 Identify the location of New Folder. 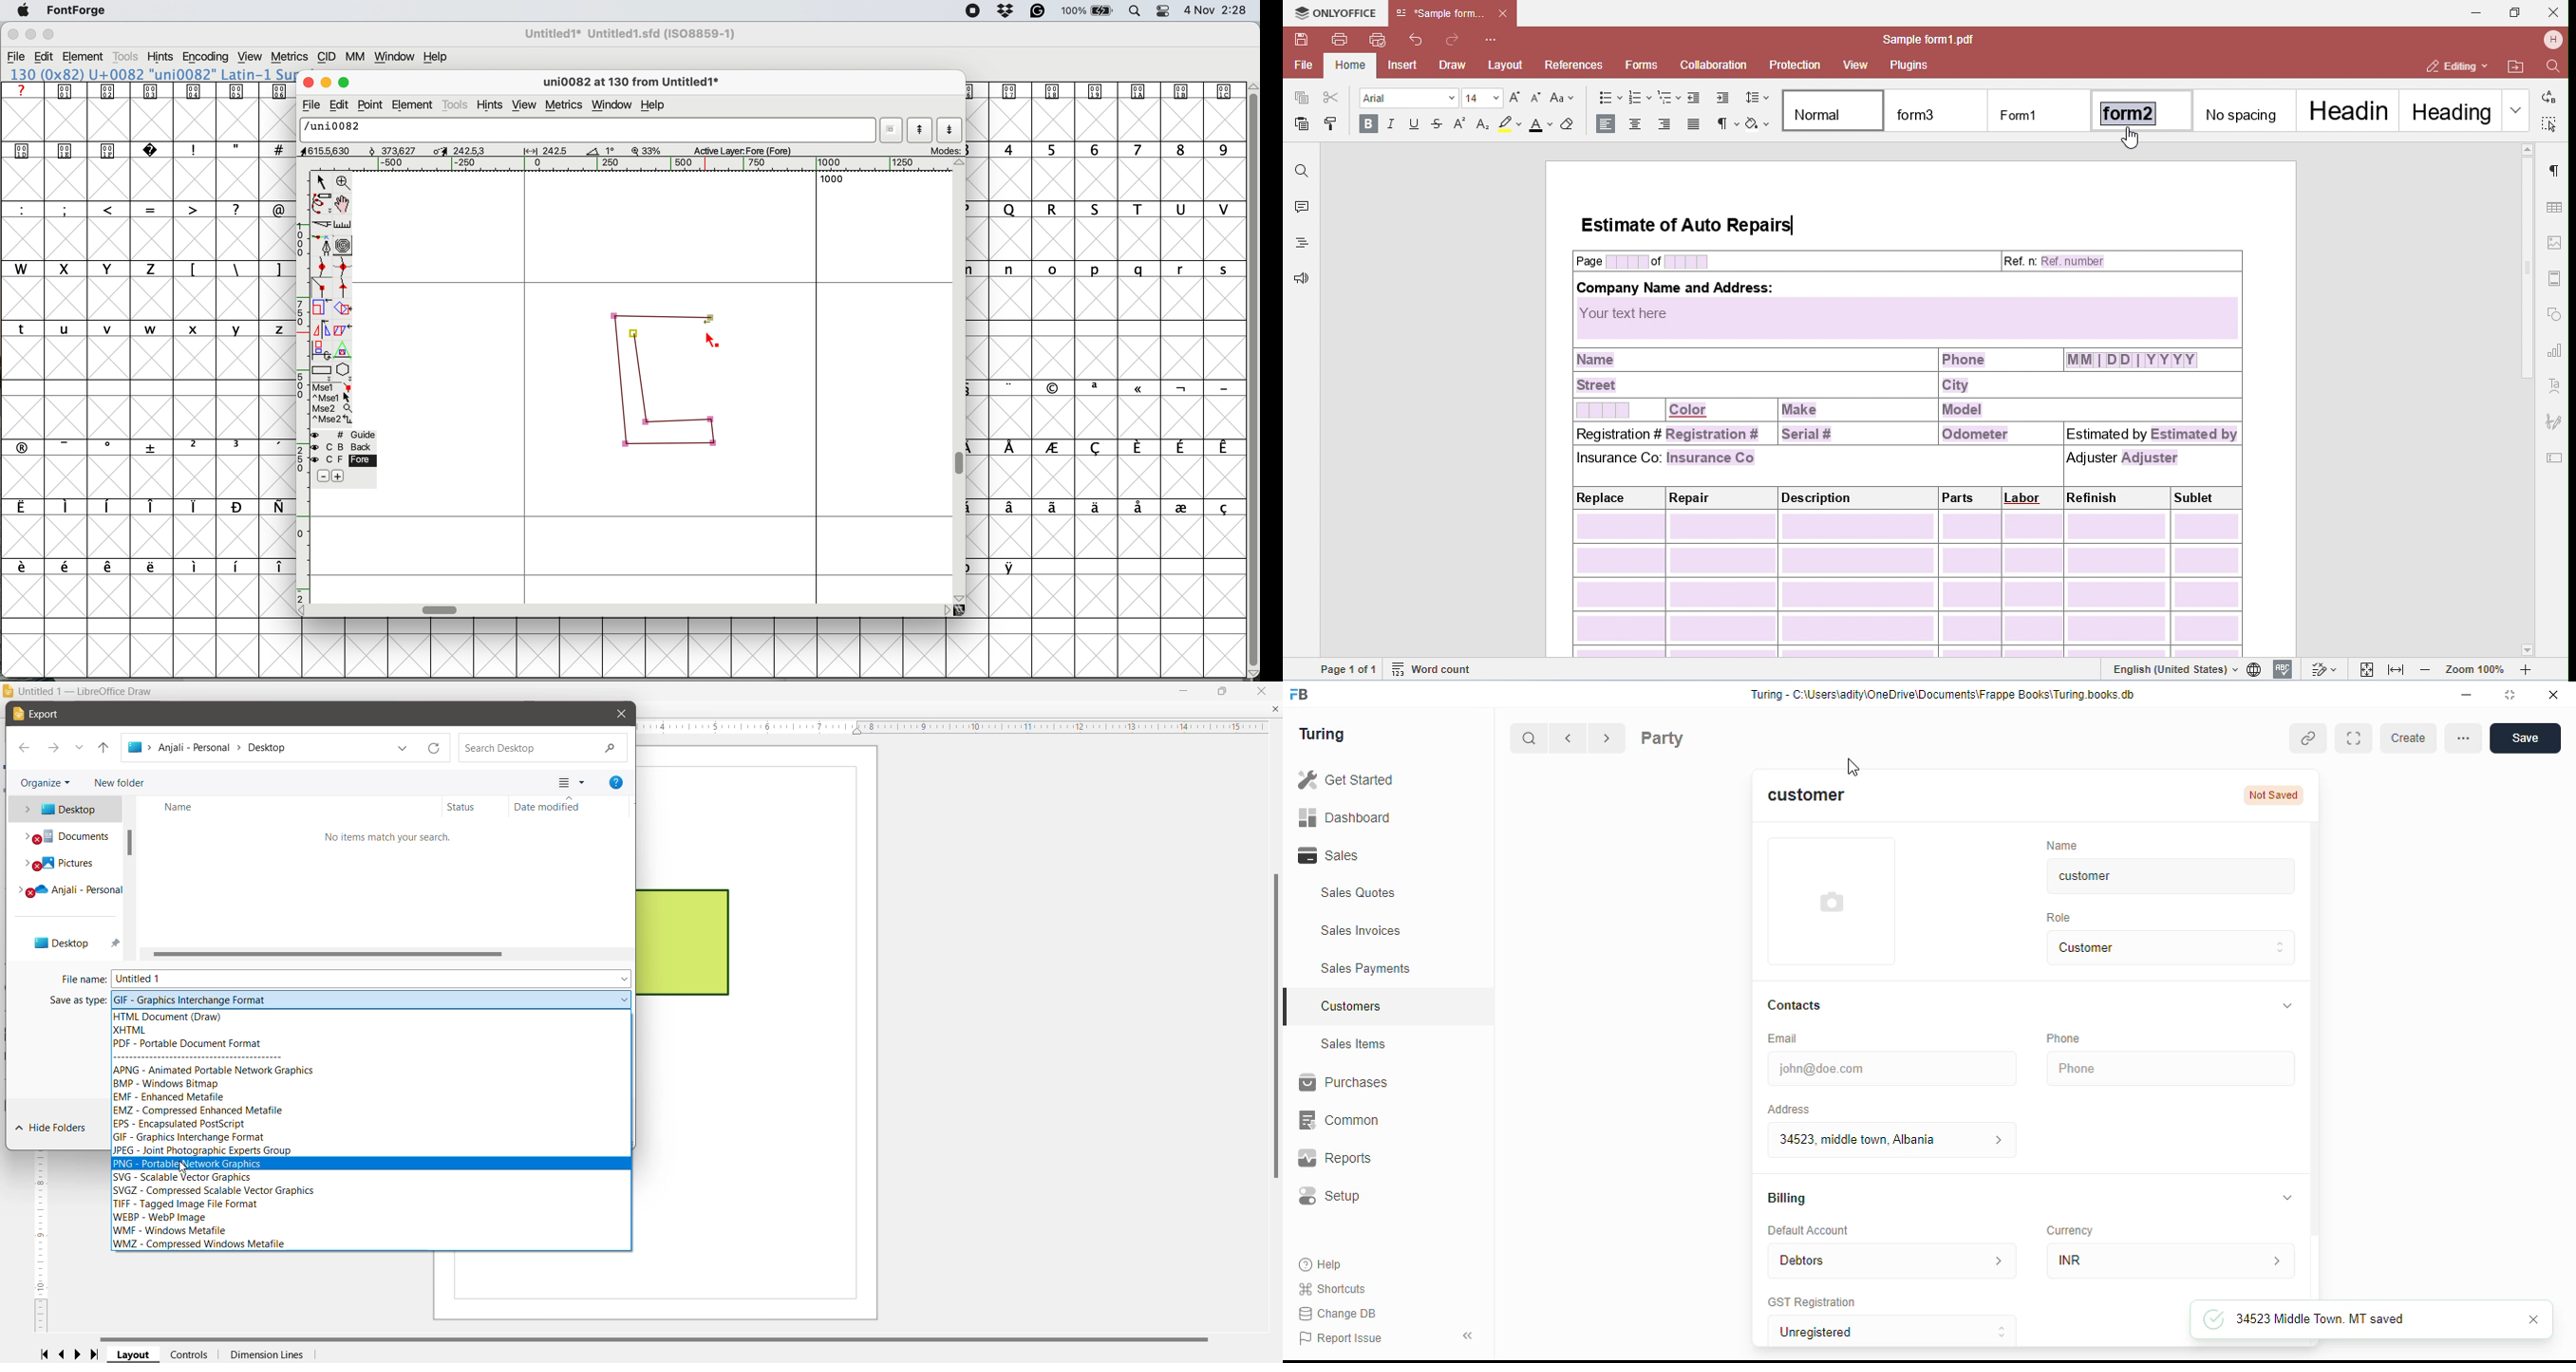
(118, 781).